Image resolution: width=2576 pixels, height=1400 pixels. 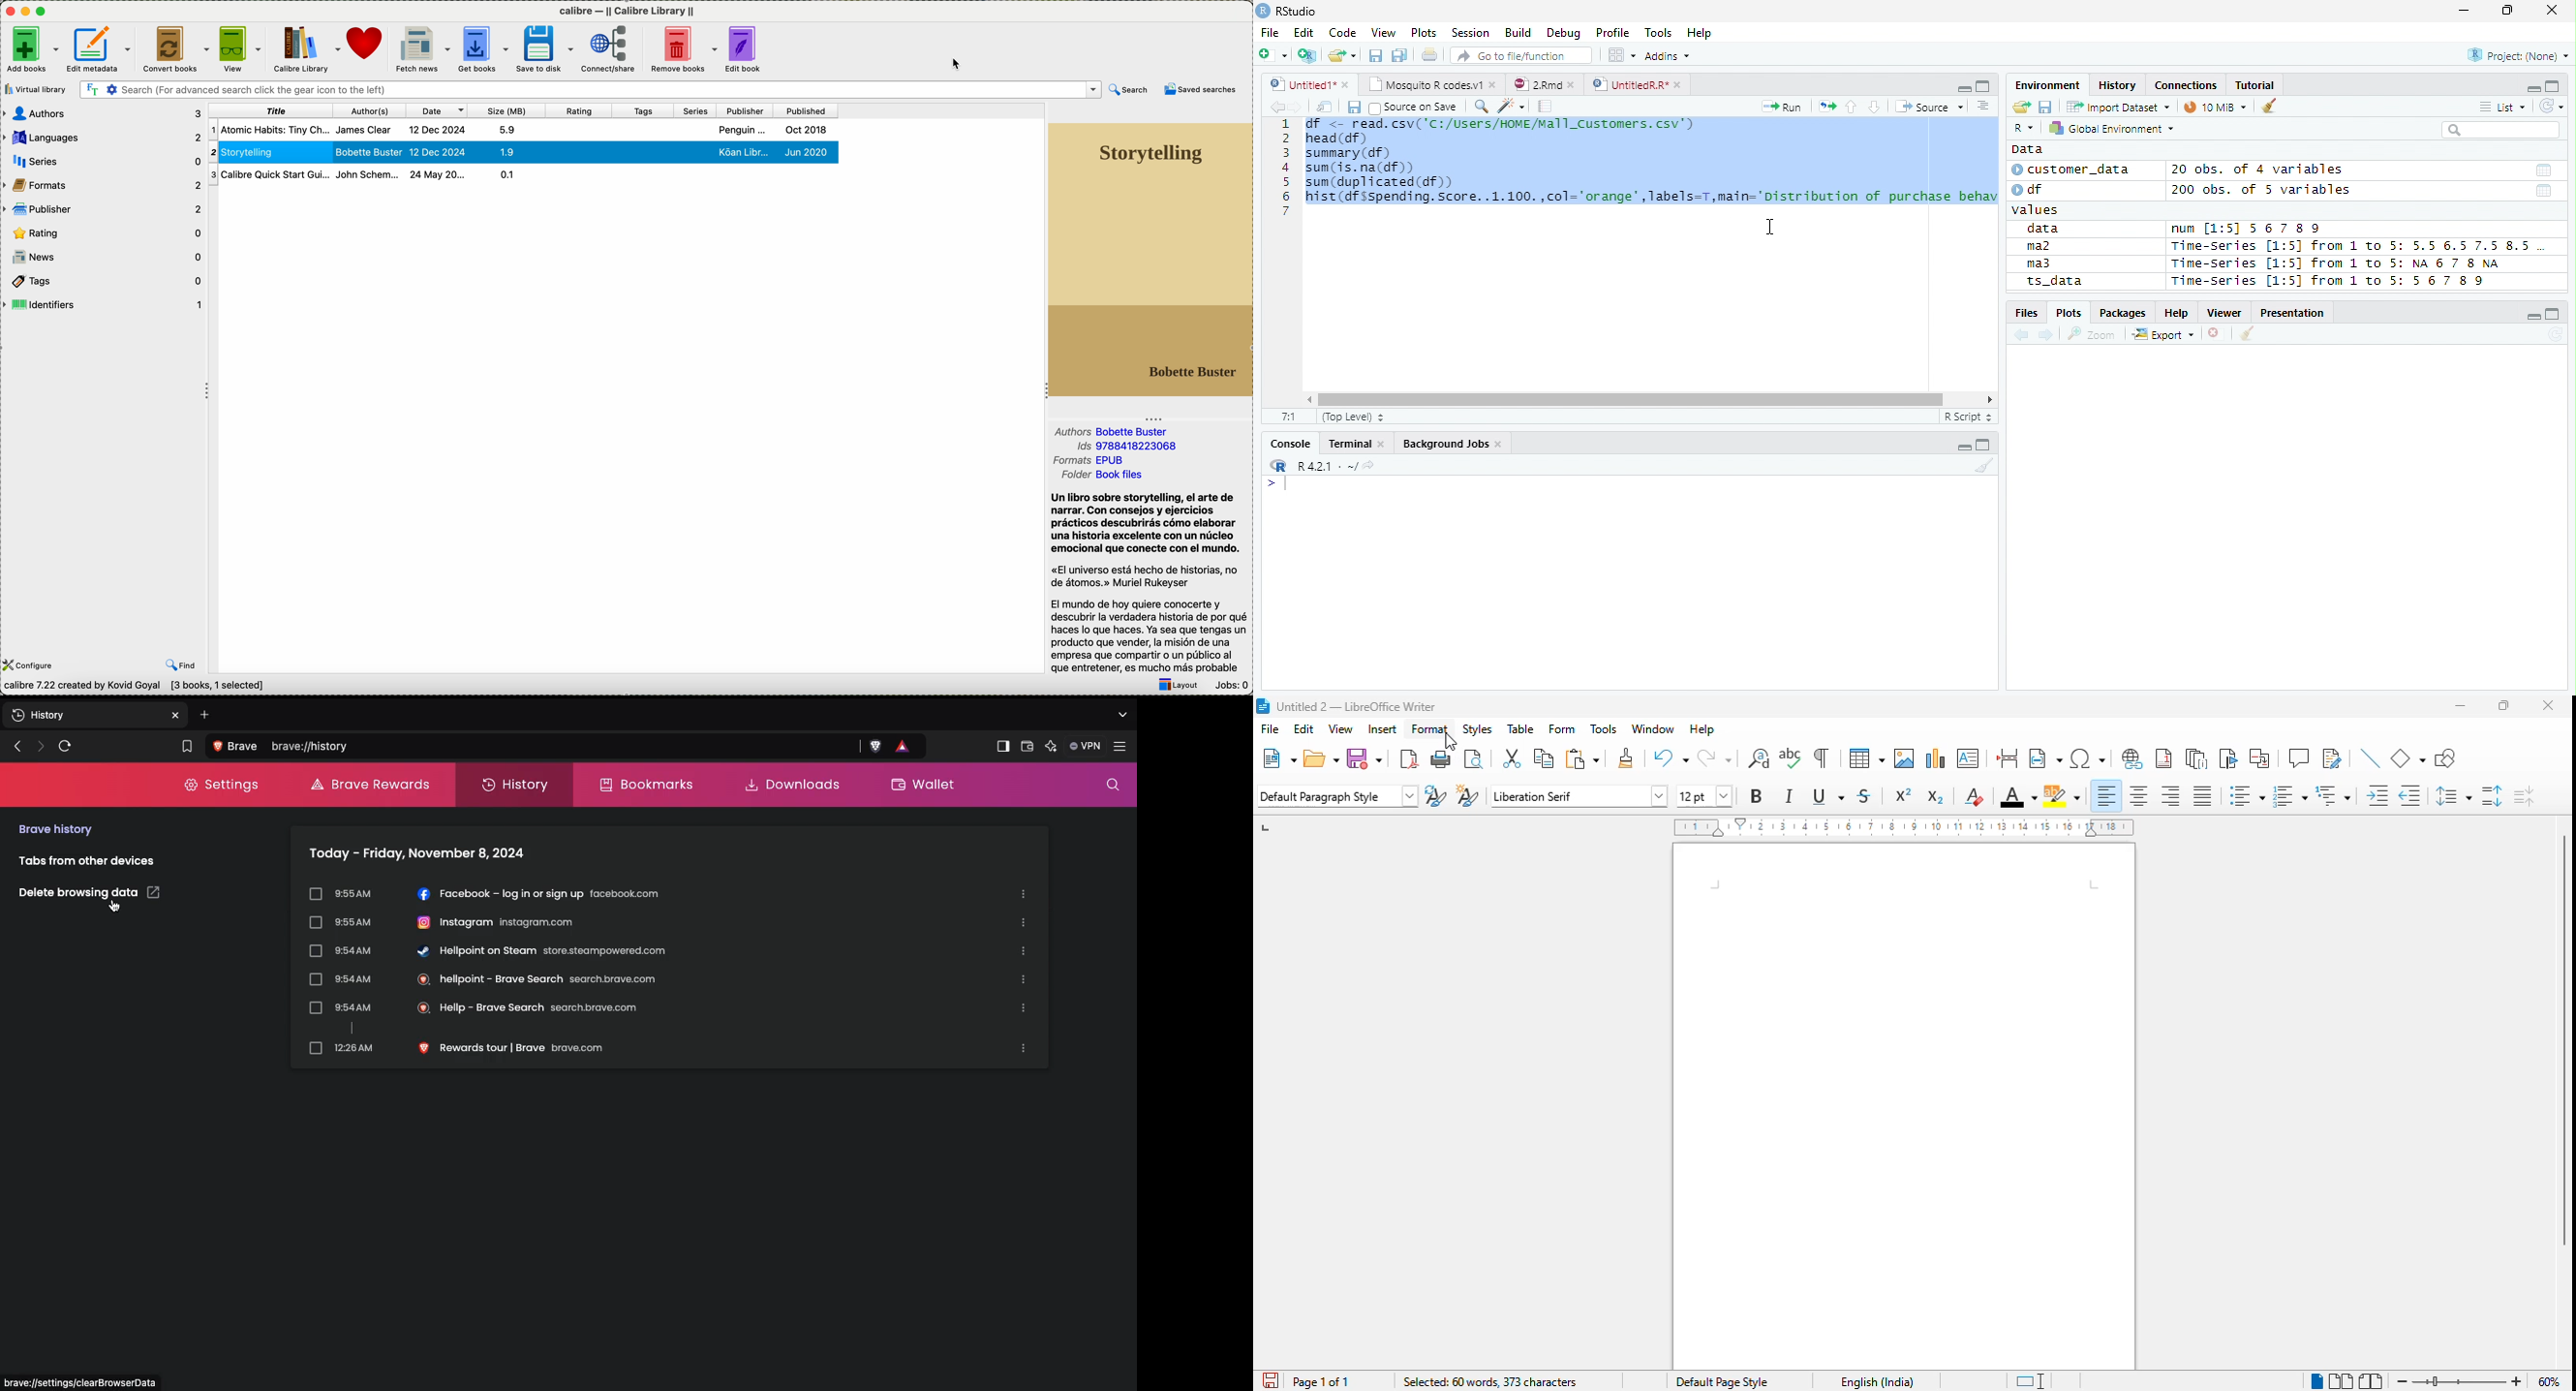 What do you see at coordinates (1866, 757) in the screenshot?
I see `table` at bounding box center [1866, 757].